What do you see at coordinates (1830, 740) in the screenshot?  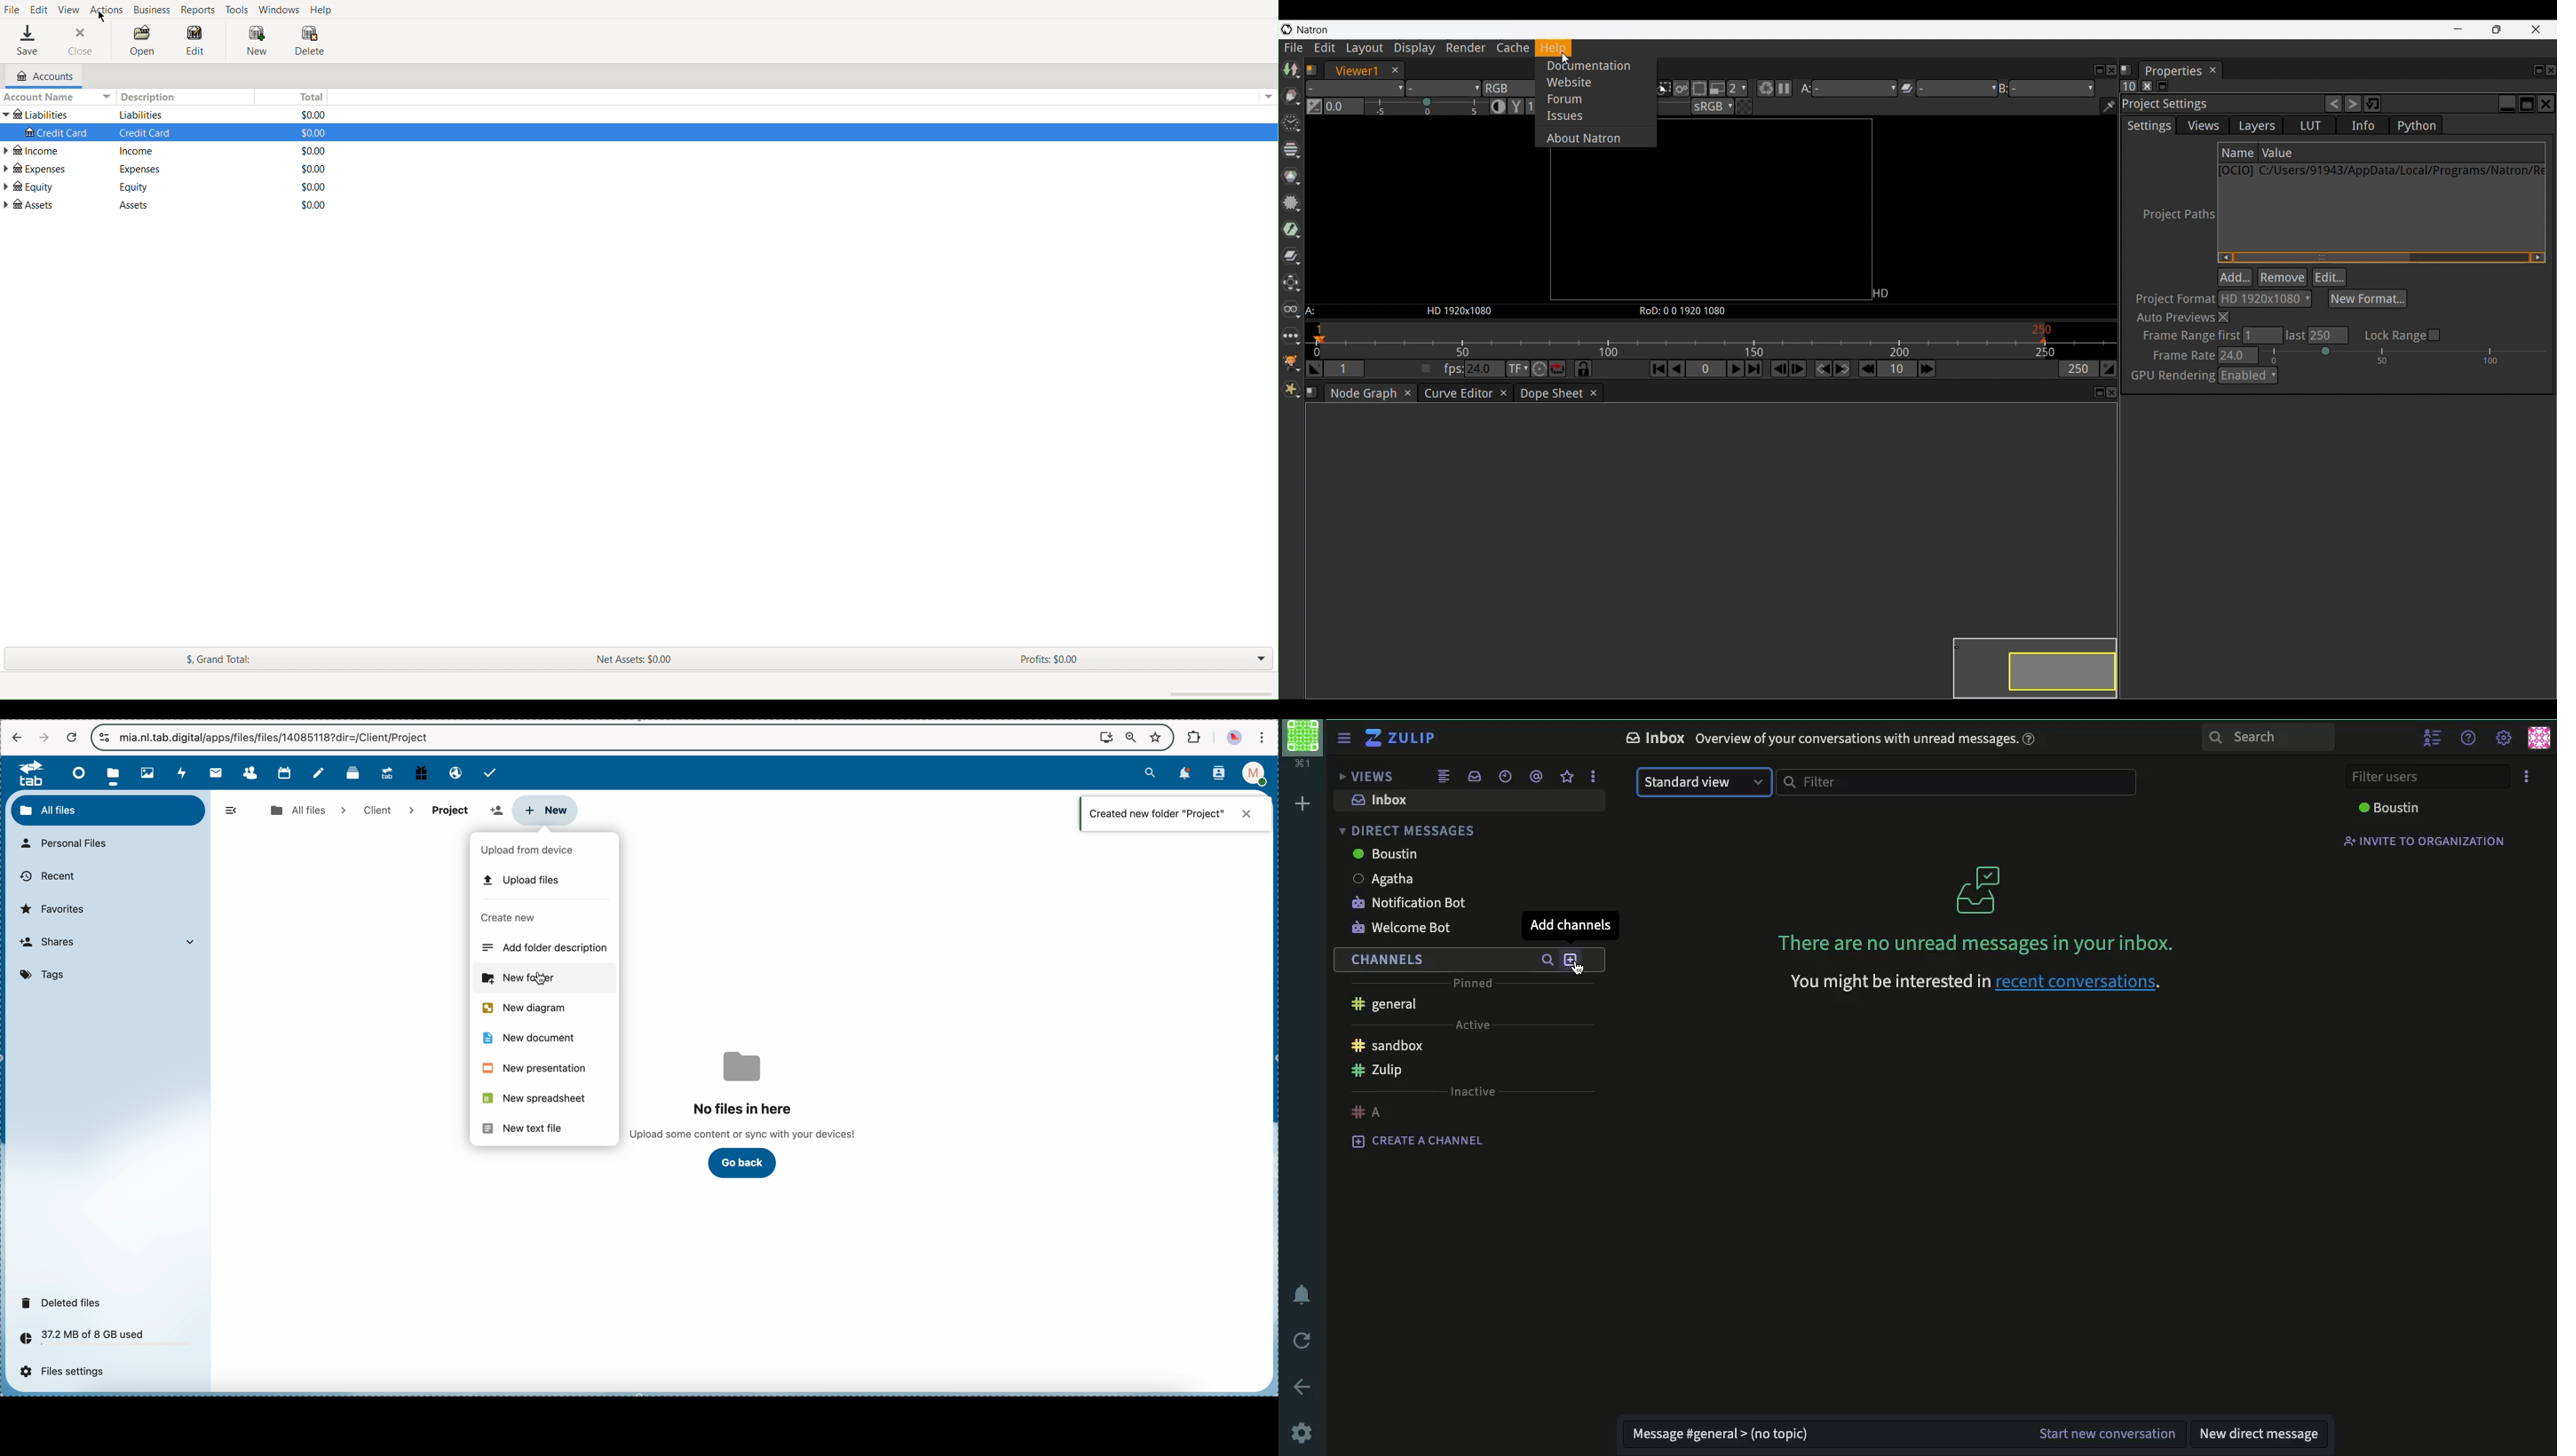 I see ` Inbox Overview of your conversations with unread messages. ` at bounding box center [1830, 740].